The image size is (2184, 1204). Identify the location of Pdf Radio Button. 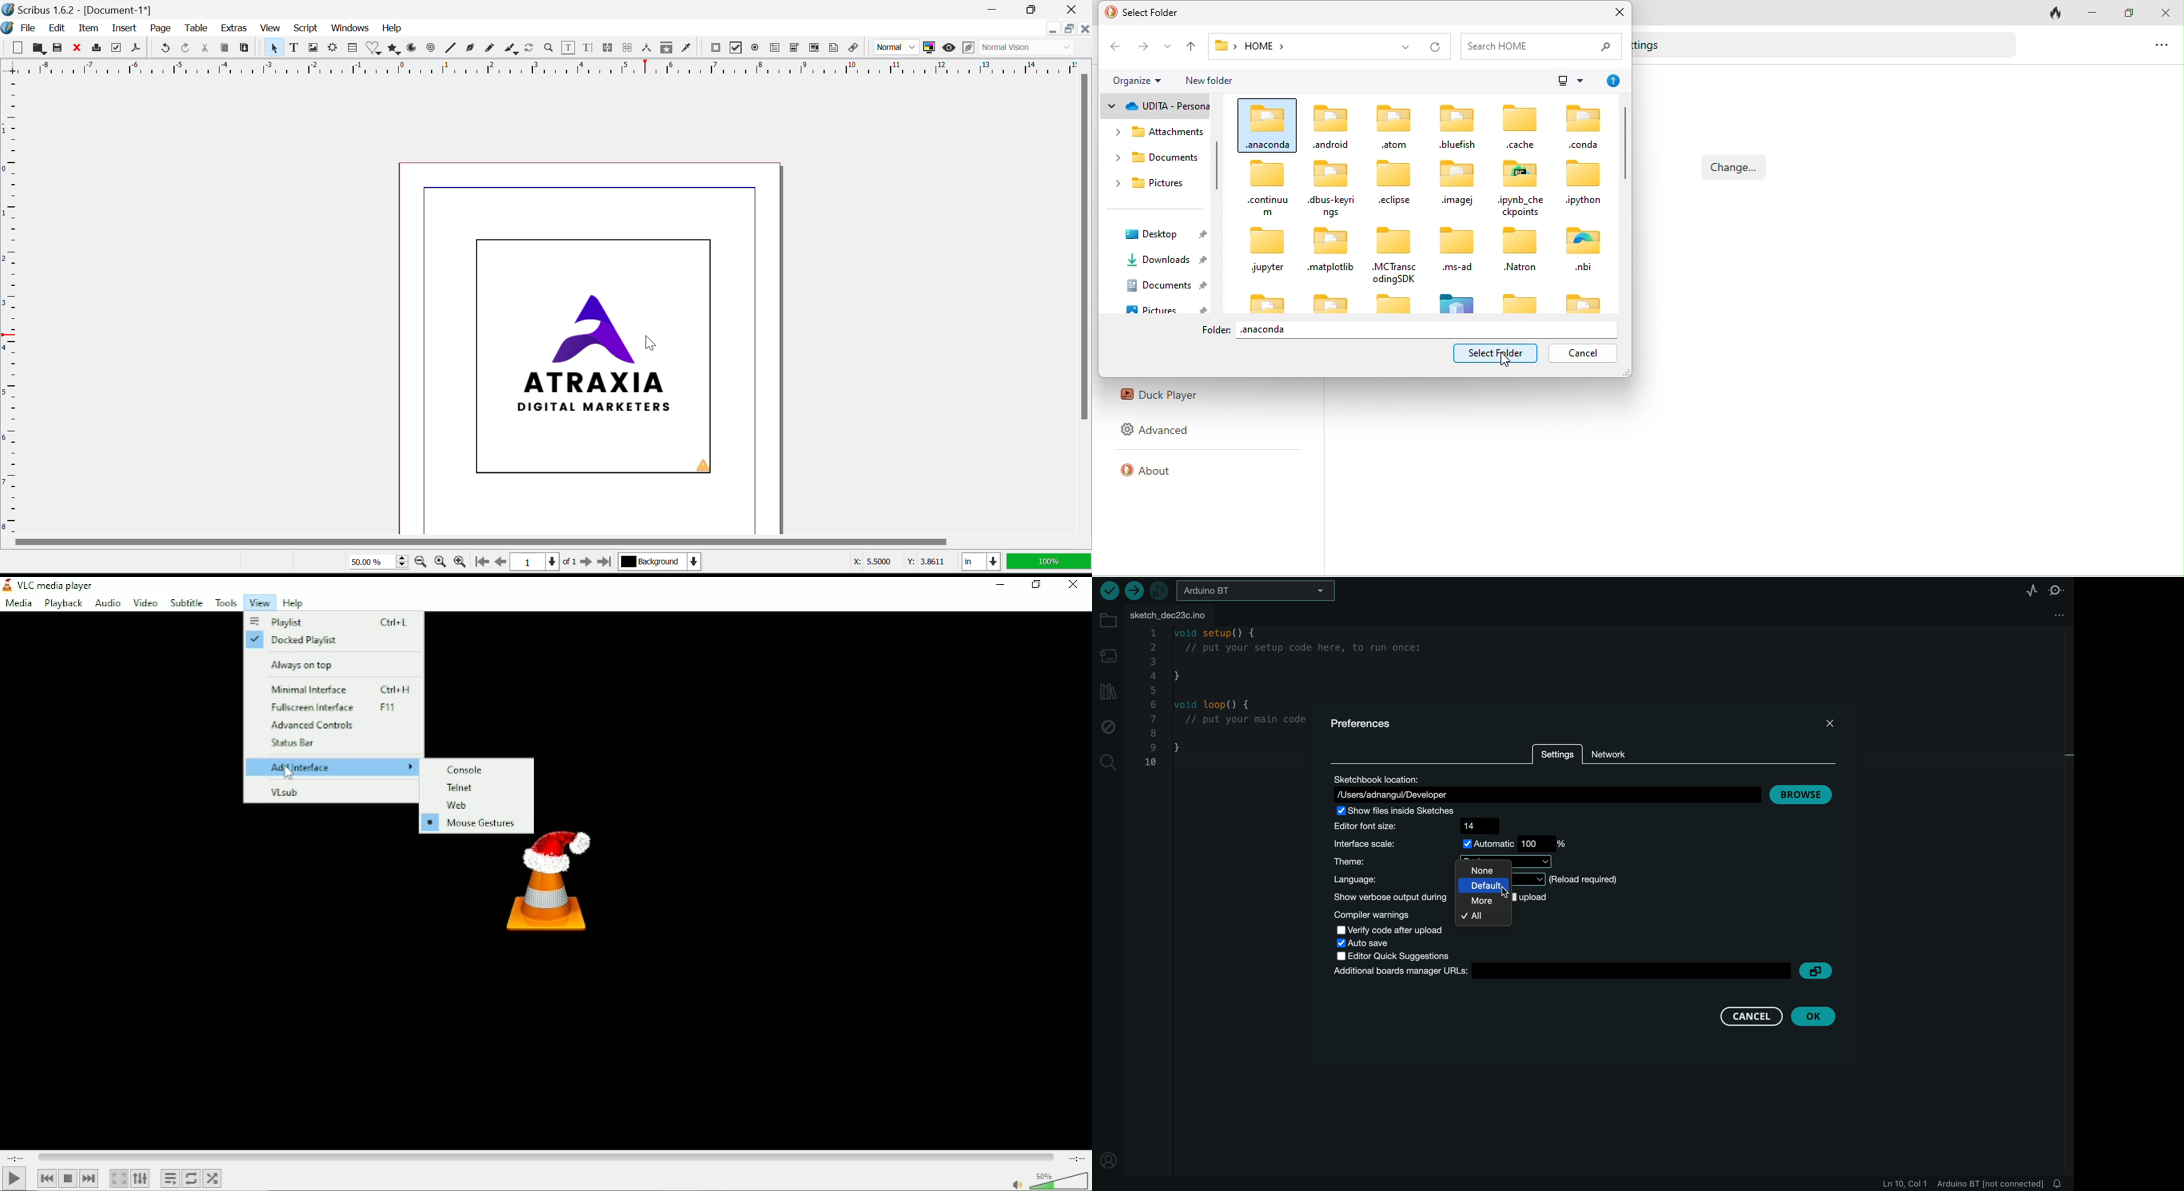
(754, 49).